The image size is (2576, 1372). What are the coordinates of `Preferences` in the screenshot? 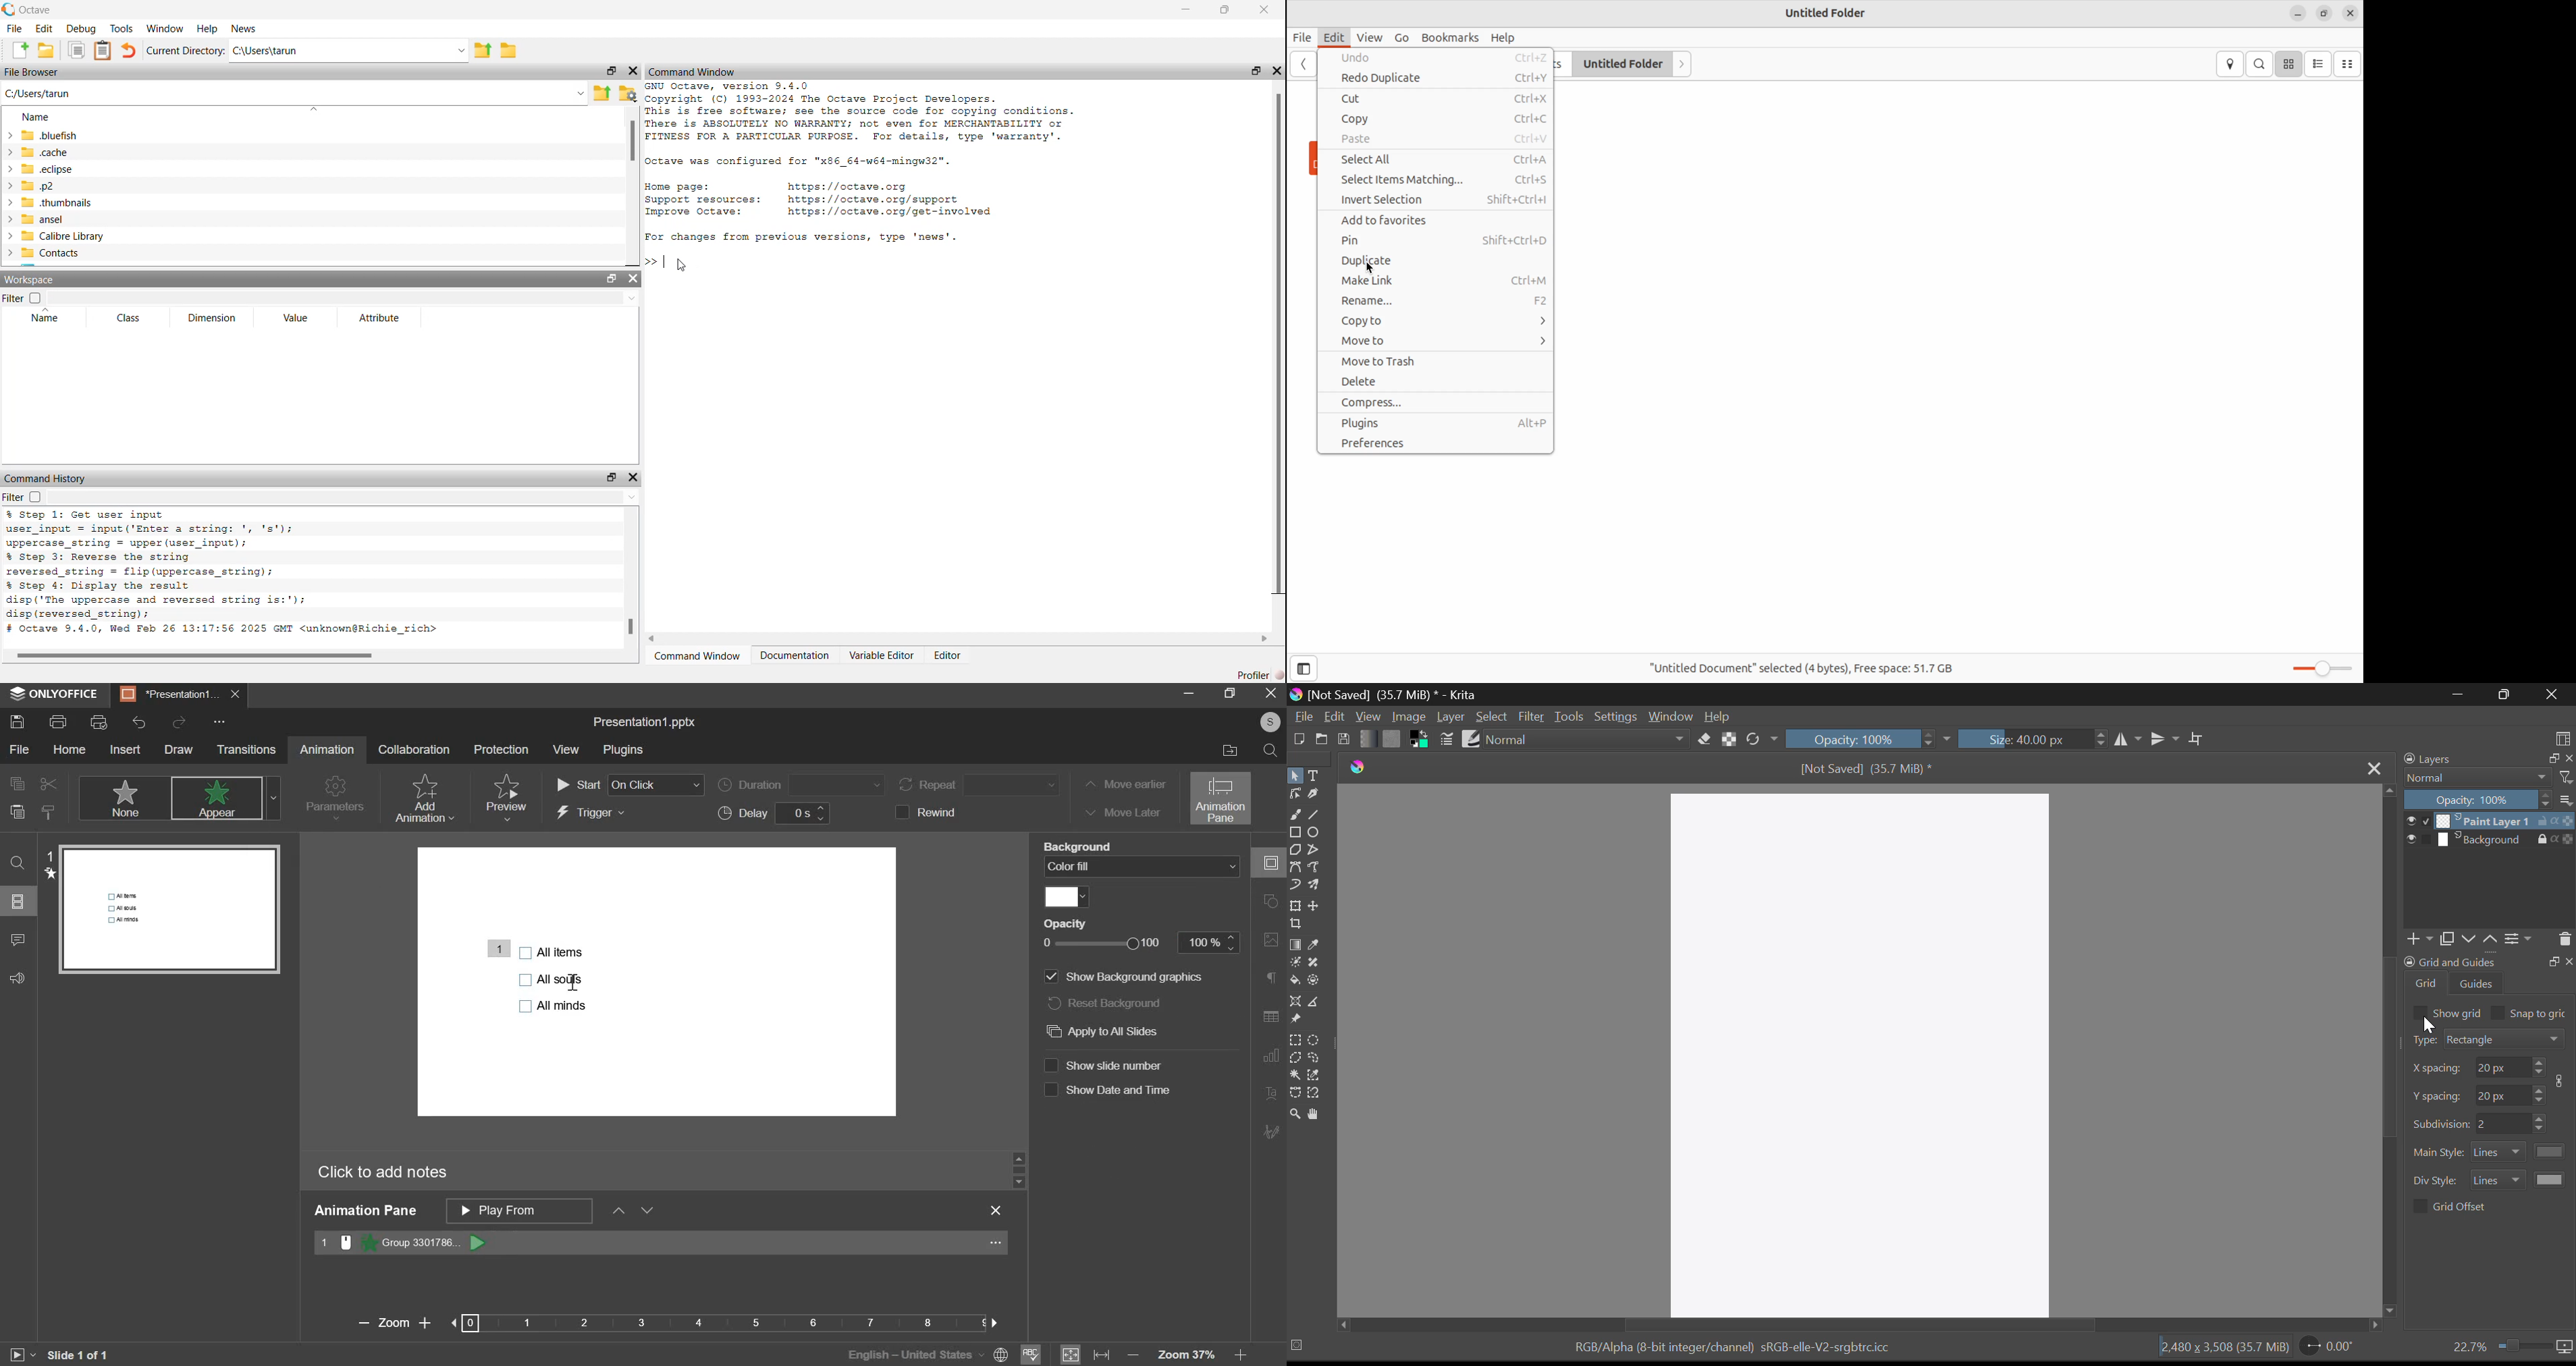 It's located at (1436, 444).